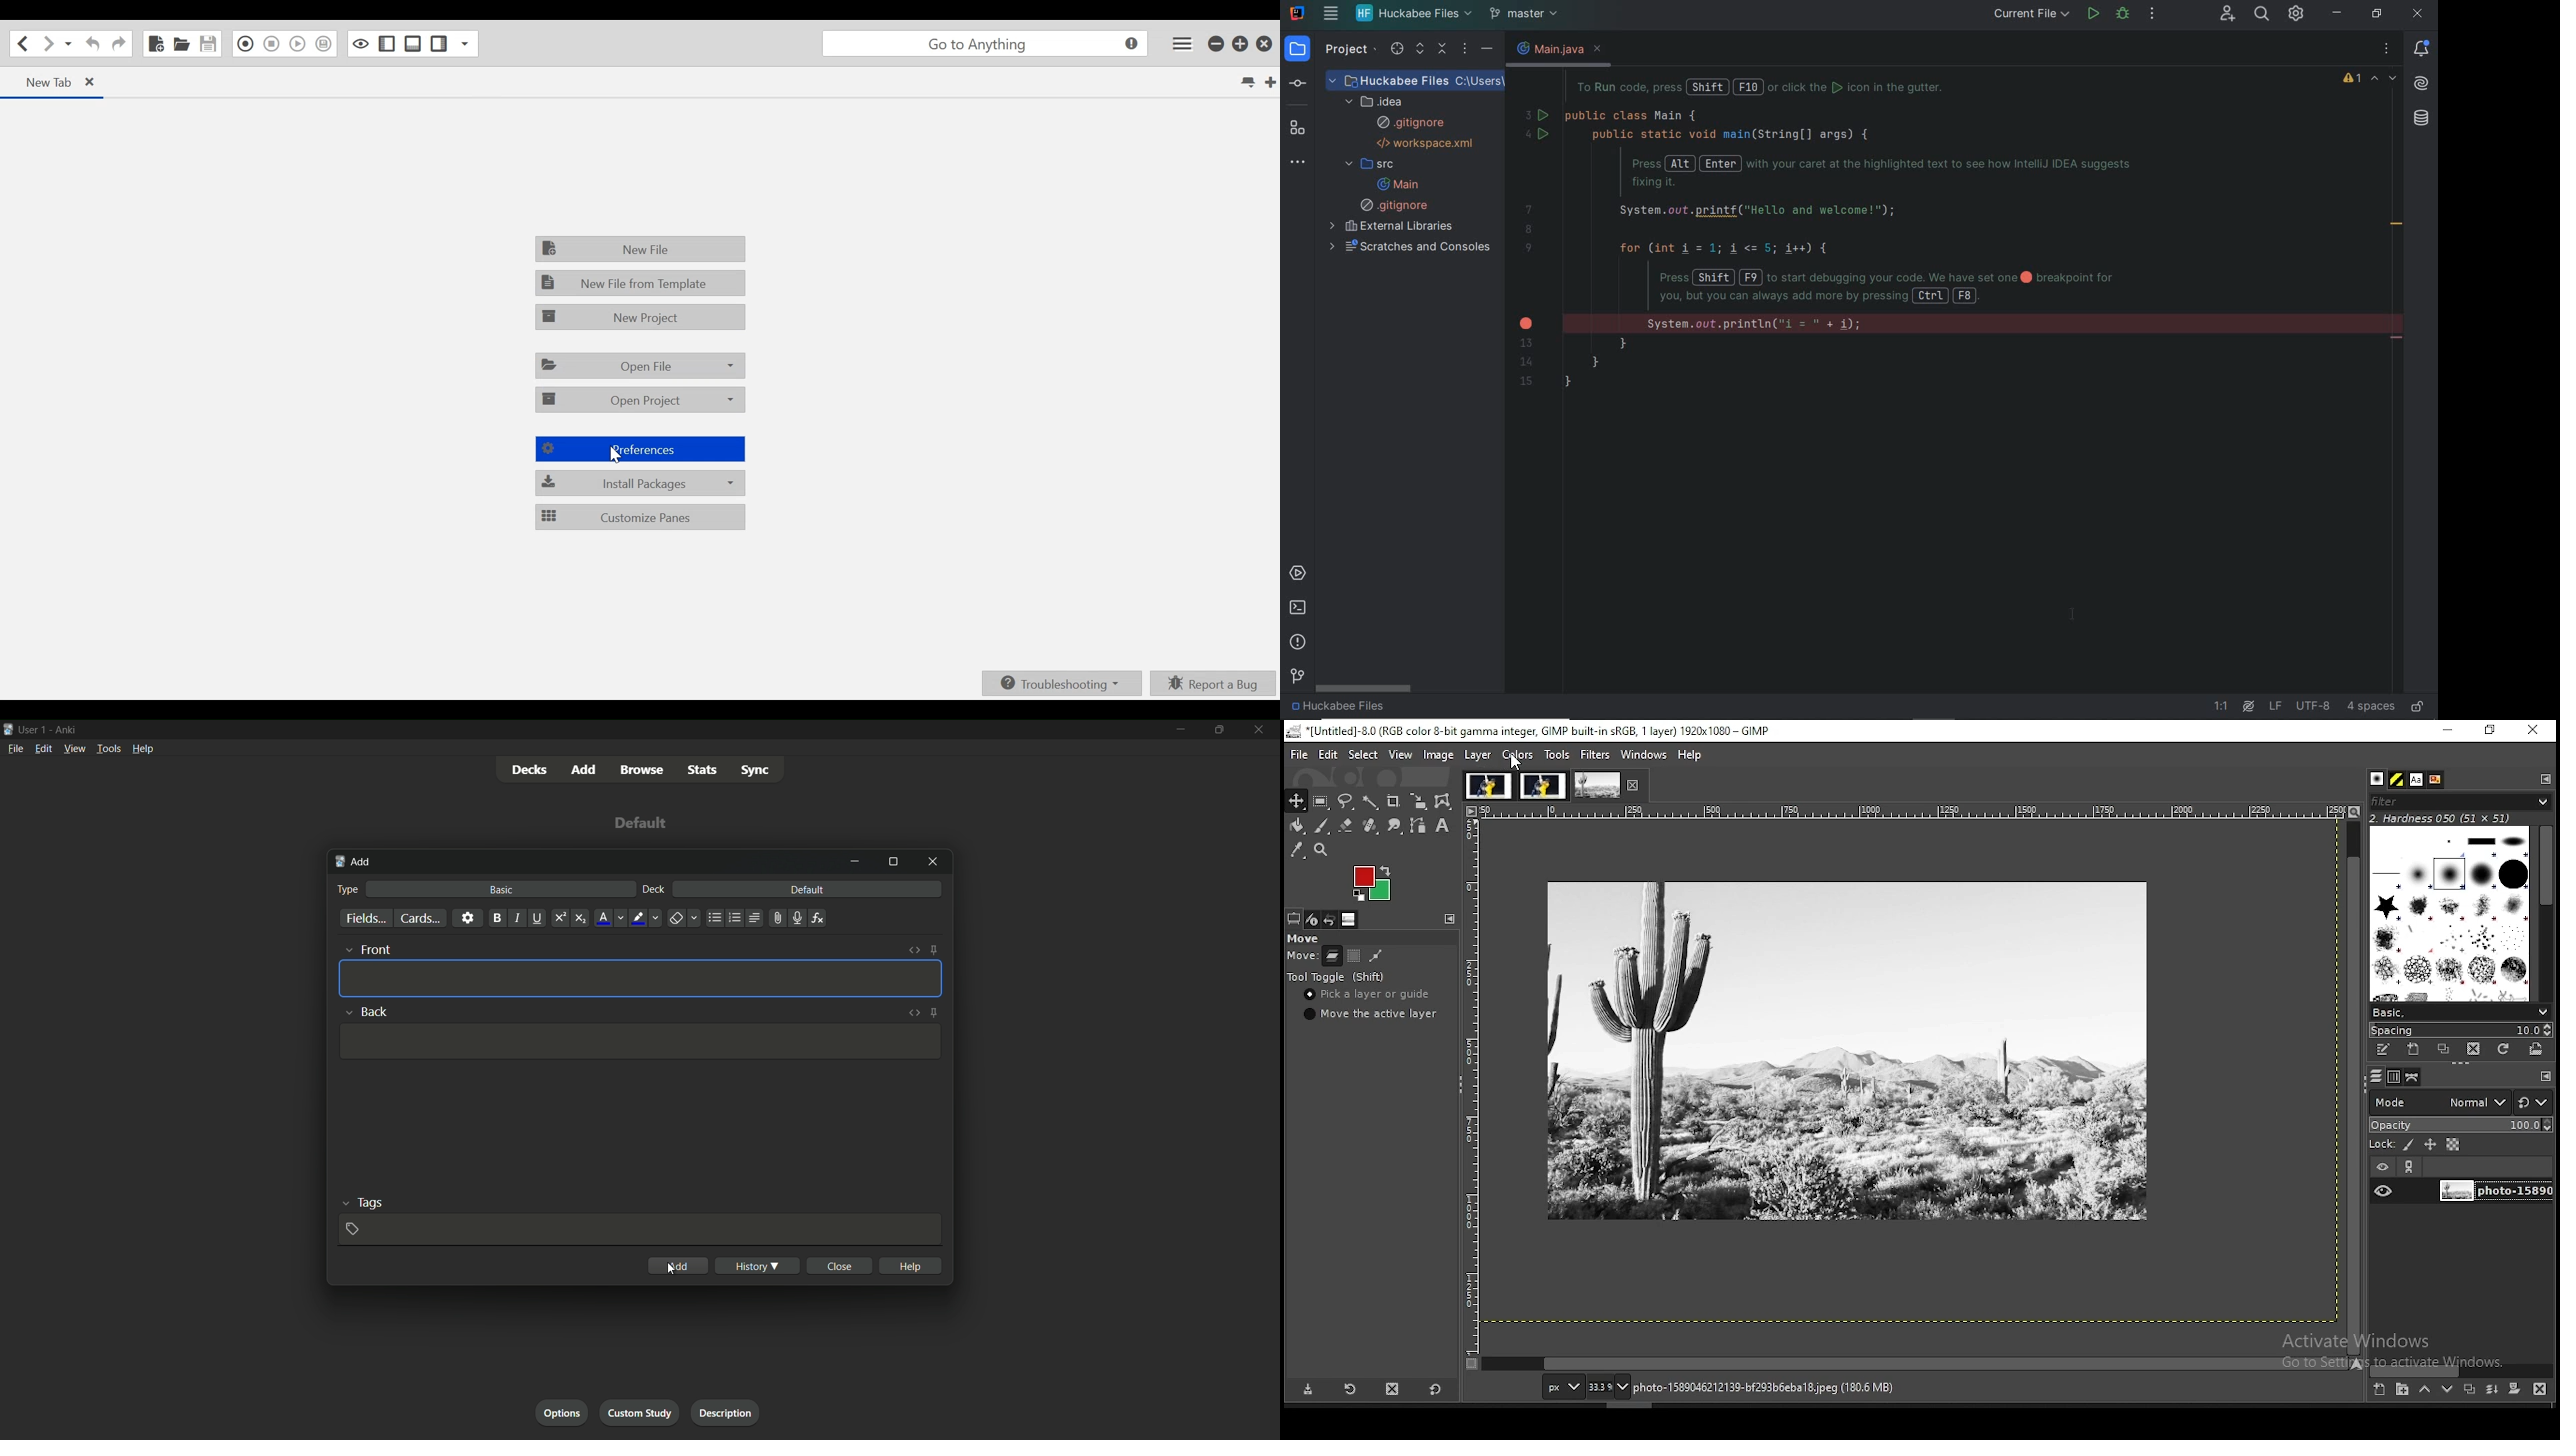 The width and height of the screenshot is (2576, 1456). I want to click on alignment, so click(755, 917).